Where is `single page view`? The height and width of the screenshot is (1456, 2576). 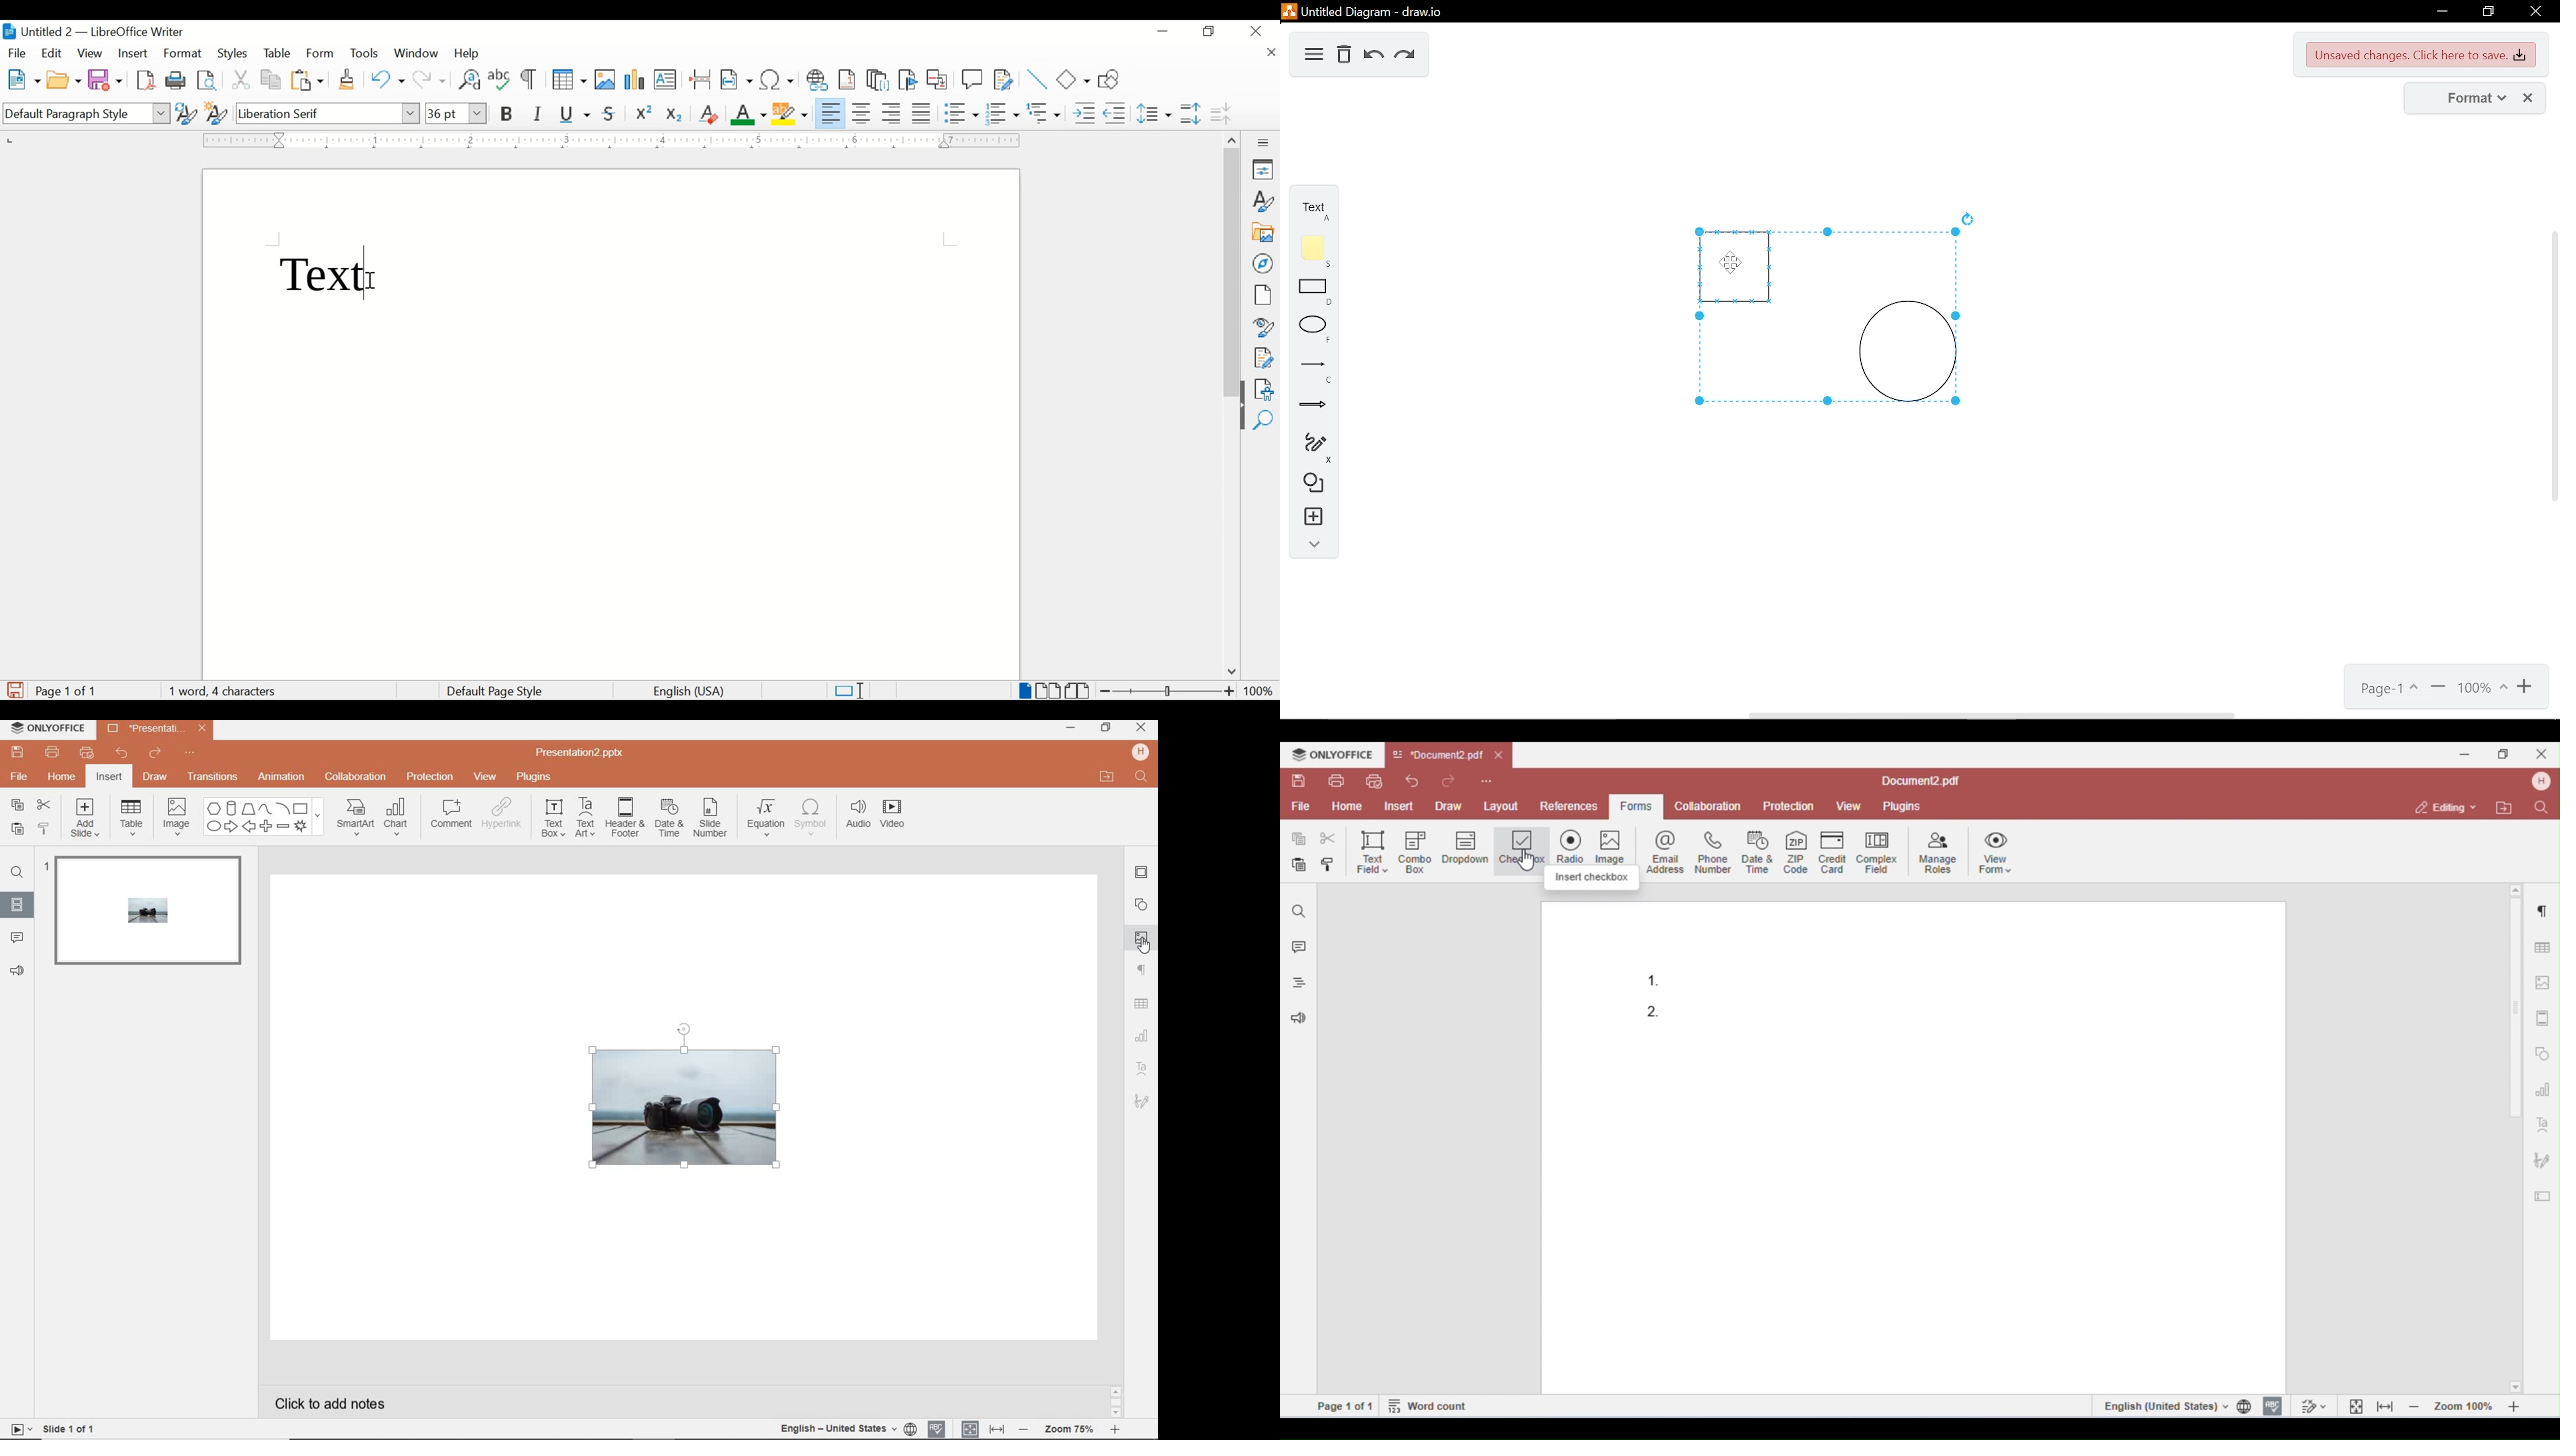 single page view is located at coordinates (1025, 691).